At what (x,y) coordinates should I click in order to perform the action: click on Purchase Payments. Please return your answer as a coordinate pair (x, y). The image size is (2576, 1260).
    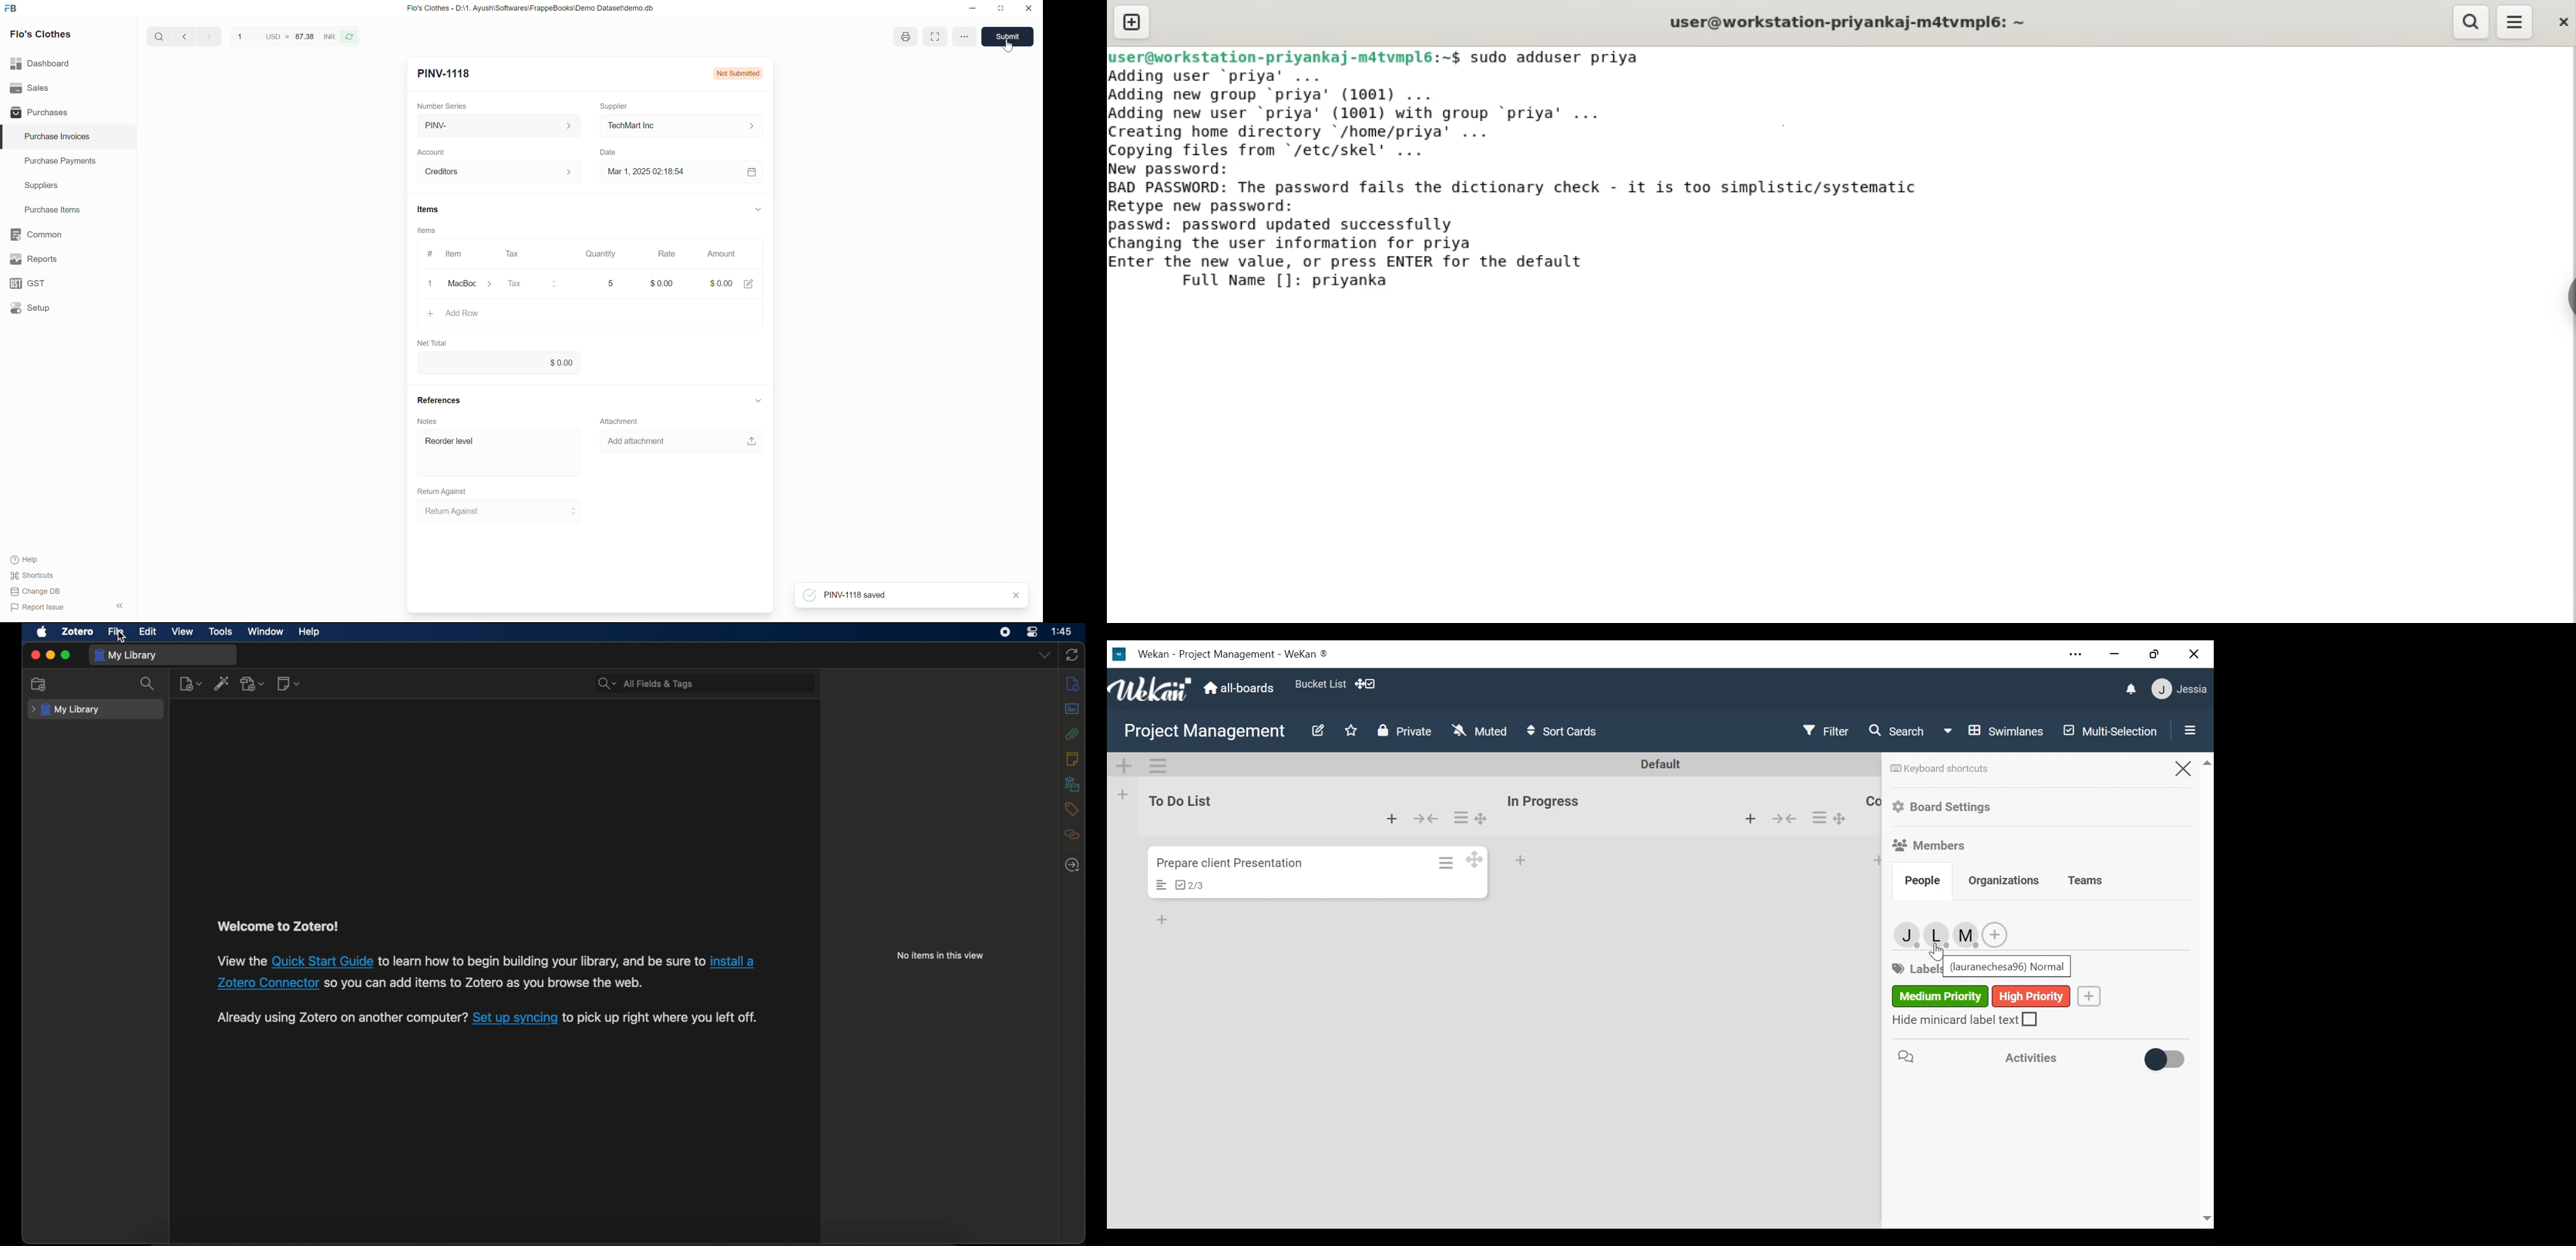
    Looking at the image, I should click on (68, 161).